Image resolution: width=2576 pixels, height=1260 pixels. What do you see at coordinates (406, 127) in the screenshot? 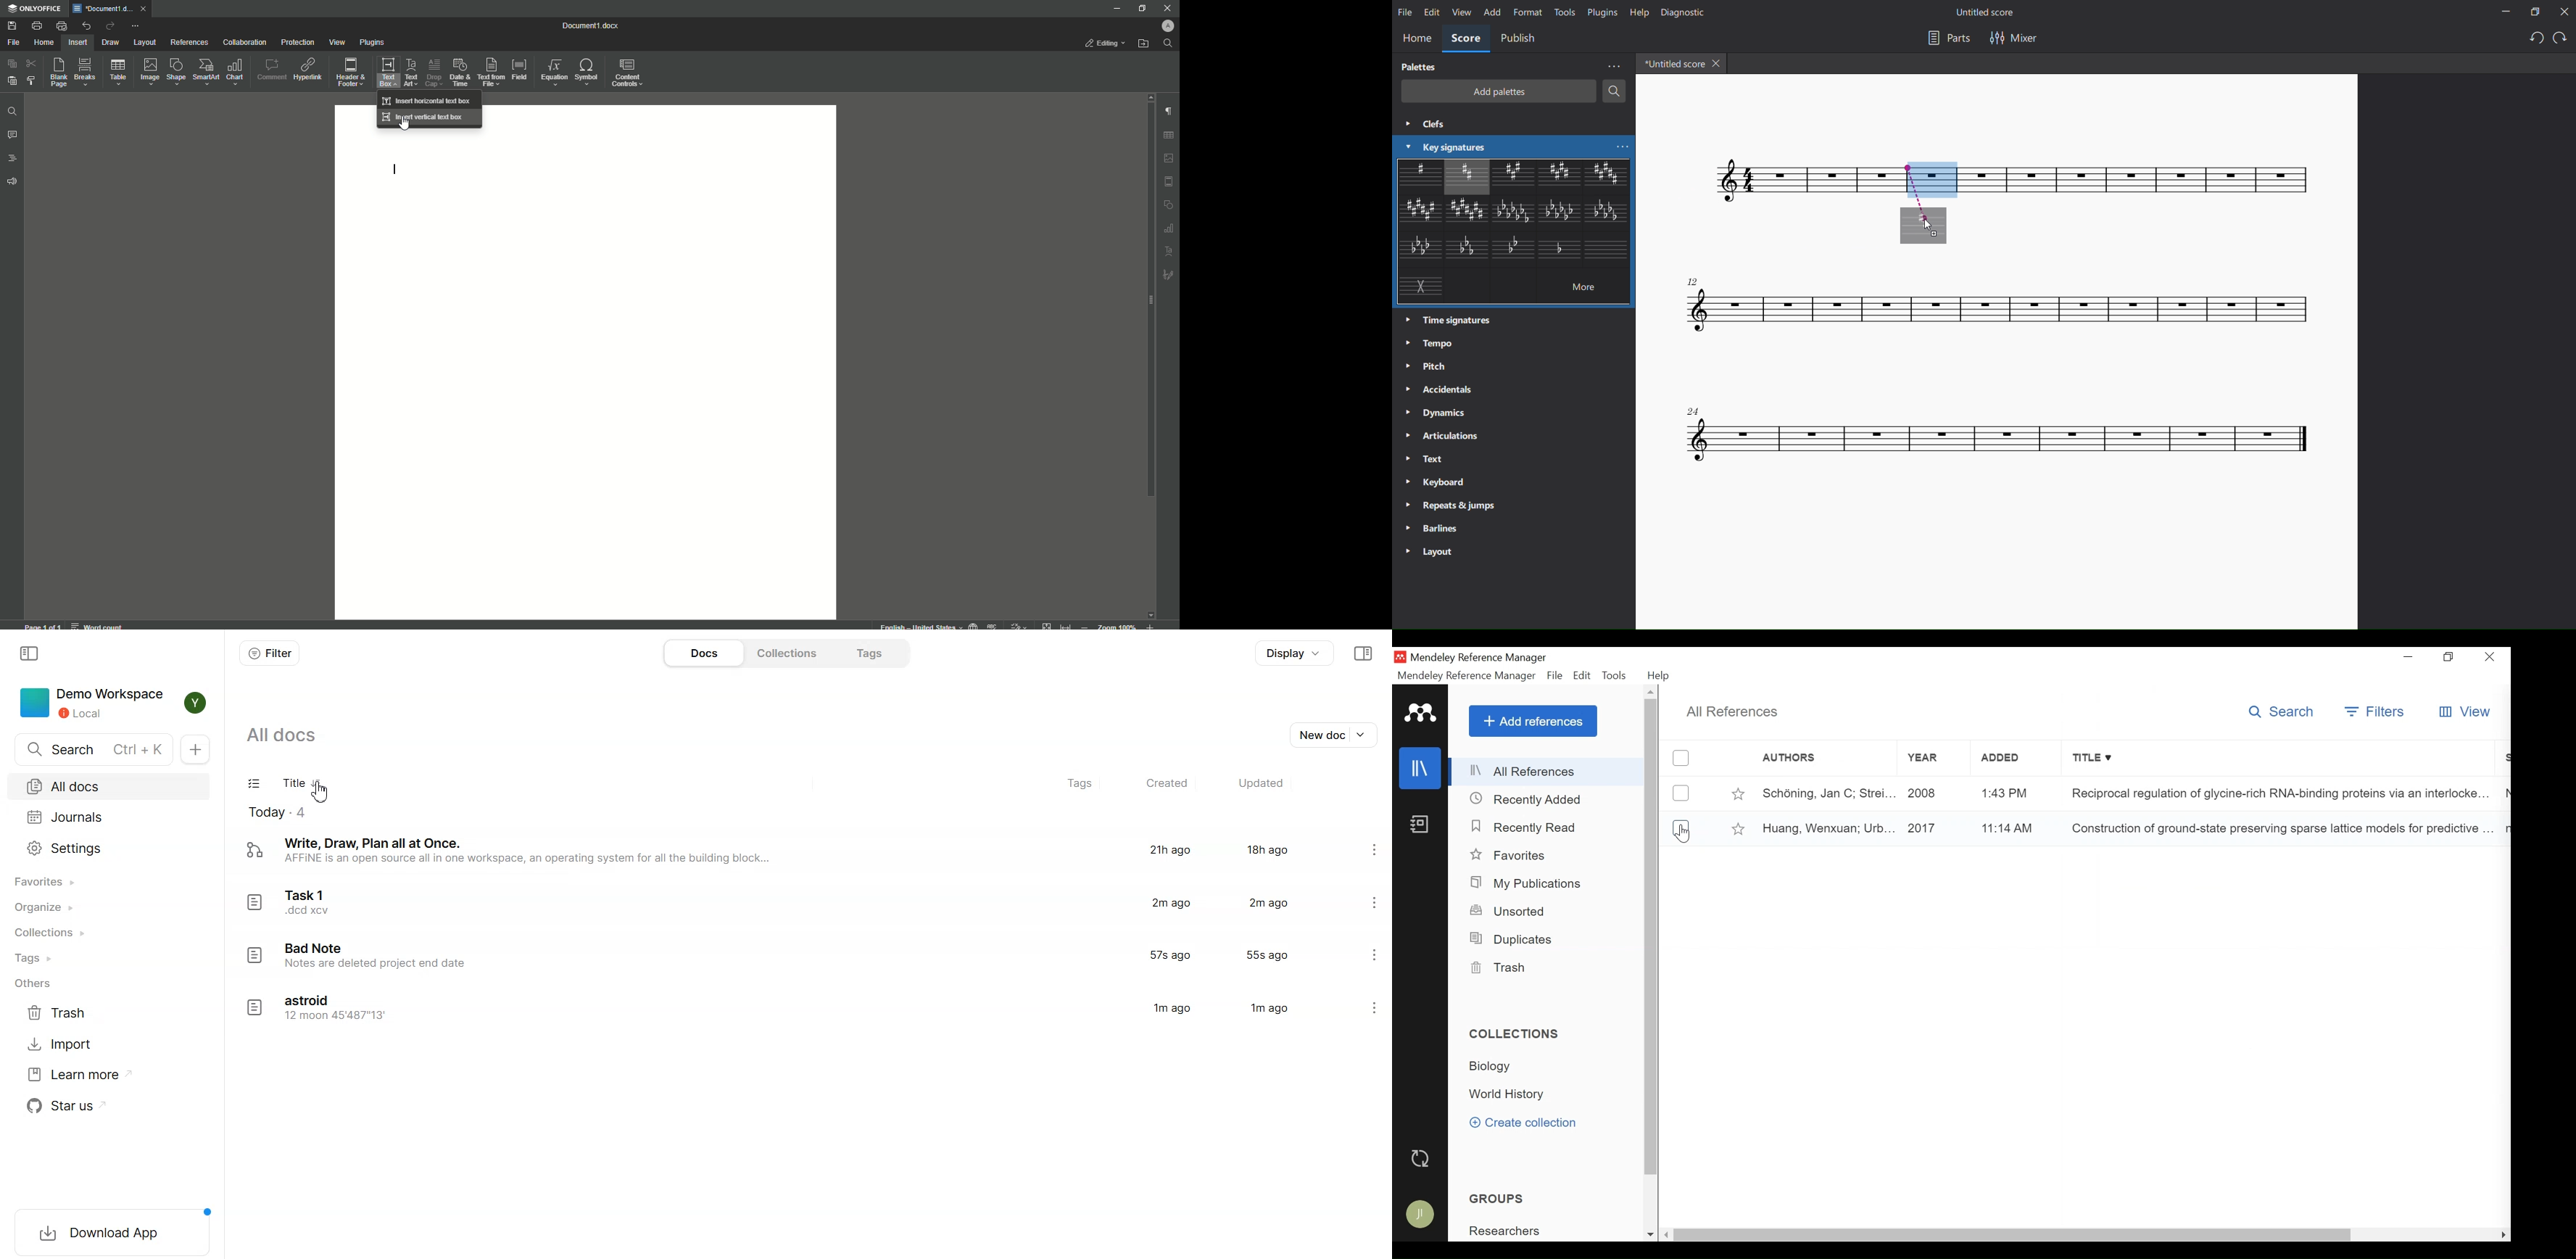
I see `cursor` at bounding box center [406, 127].